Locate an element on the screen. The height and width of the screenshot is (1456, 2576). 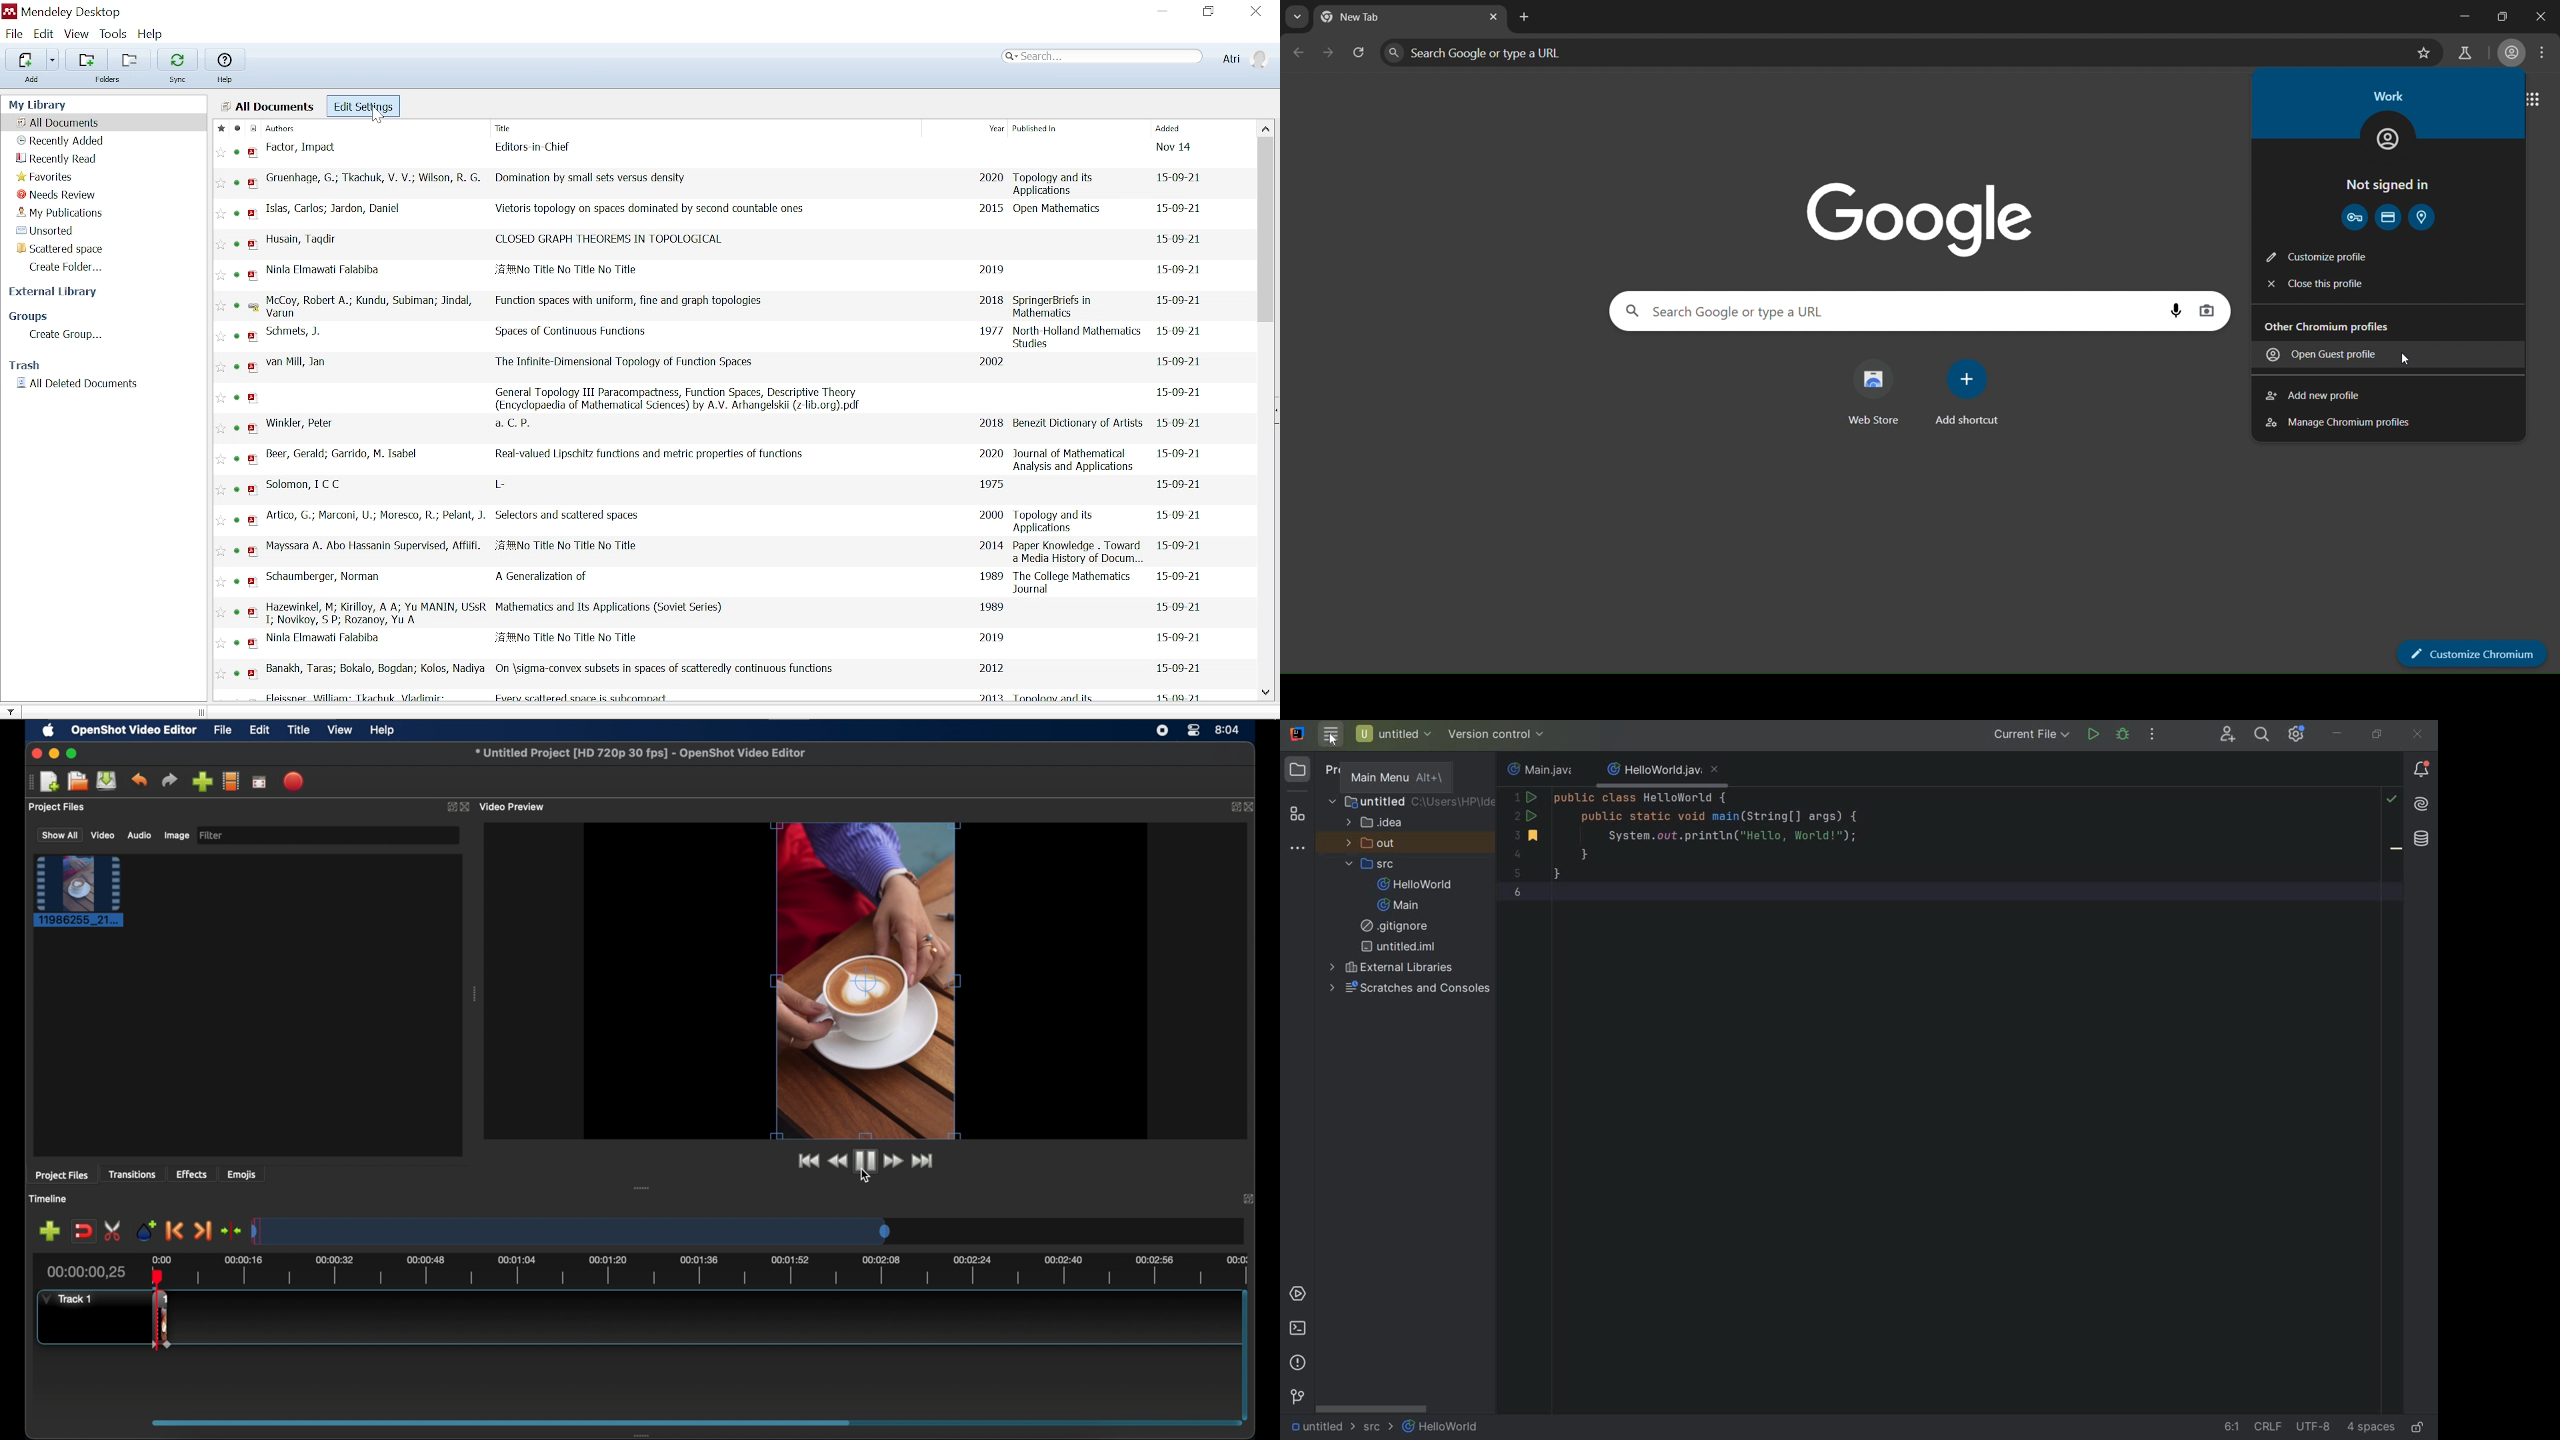
fastfoward is located at coordinates (894, 1161).